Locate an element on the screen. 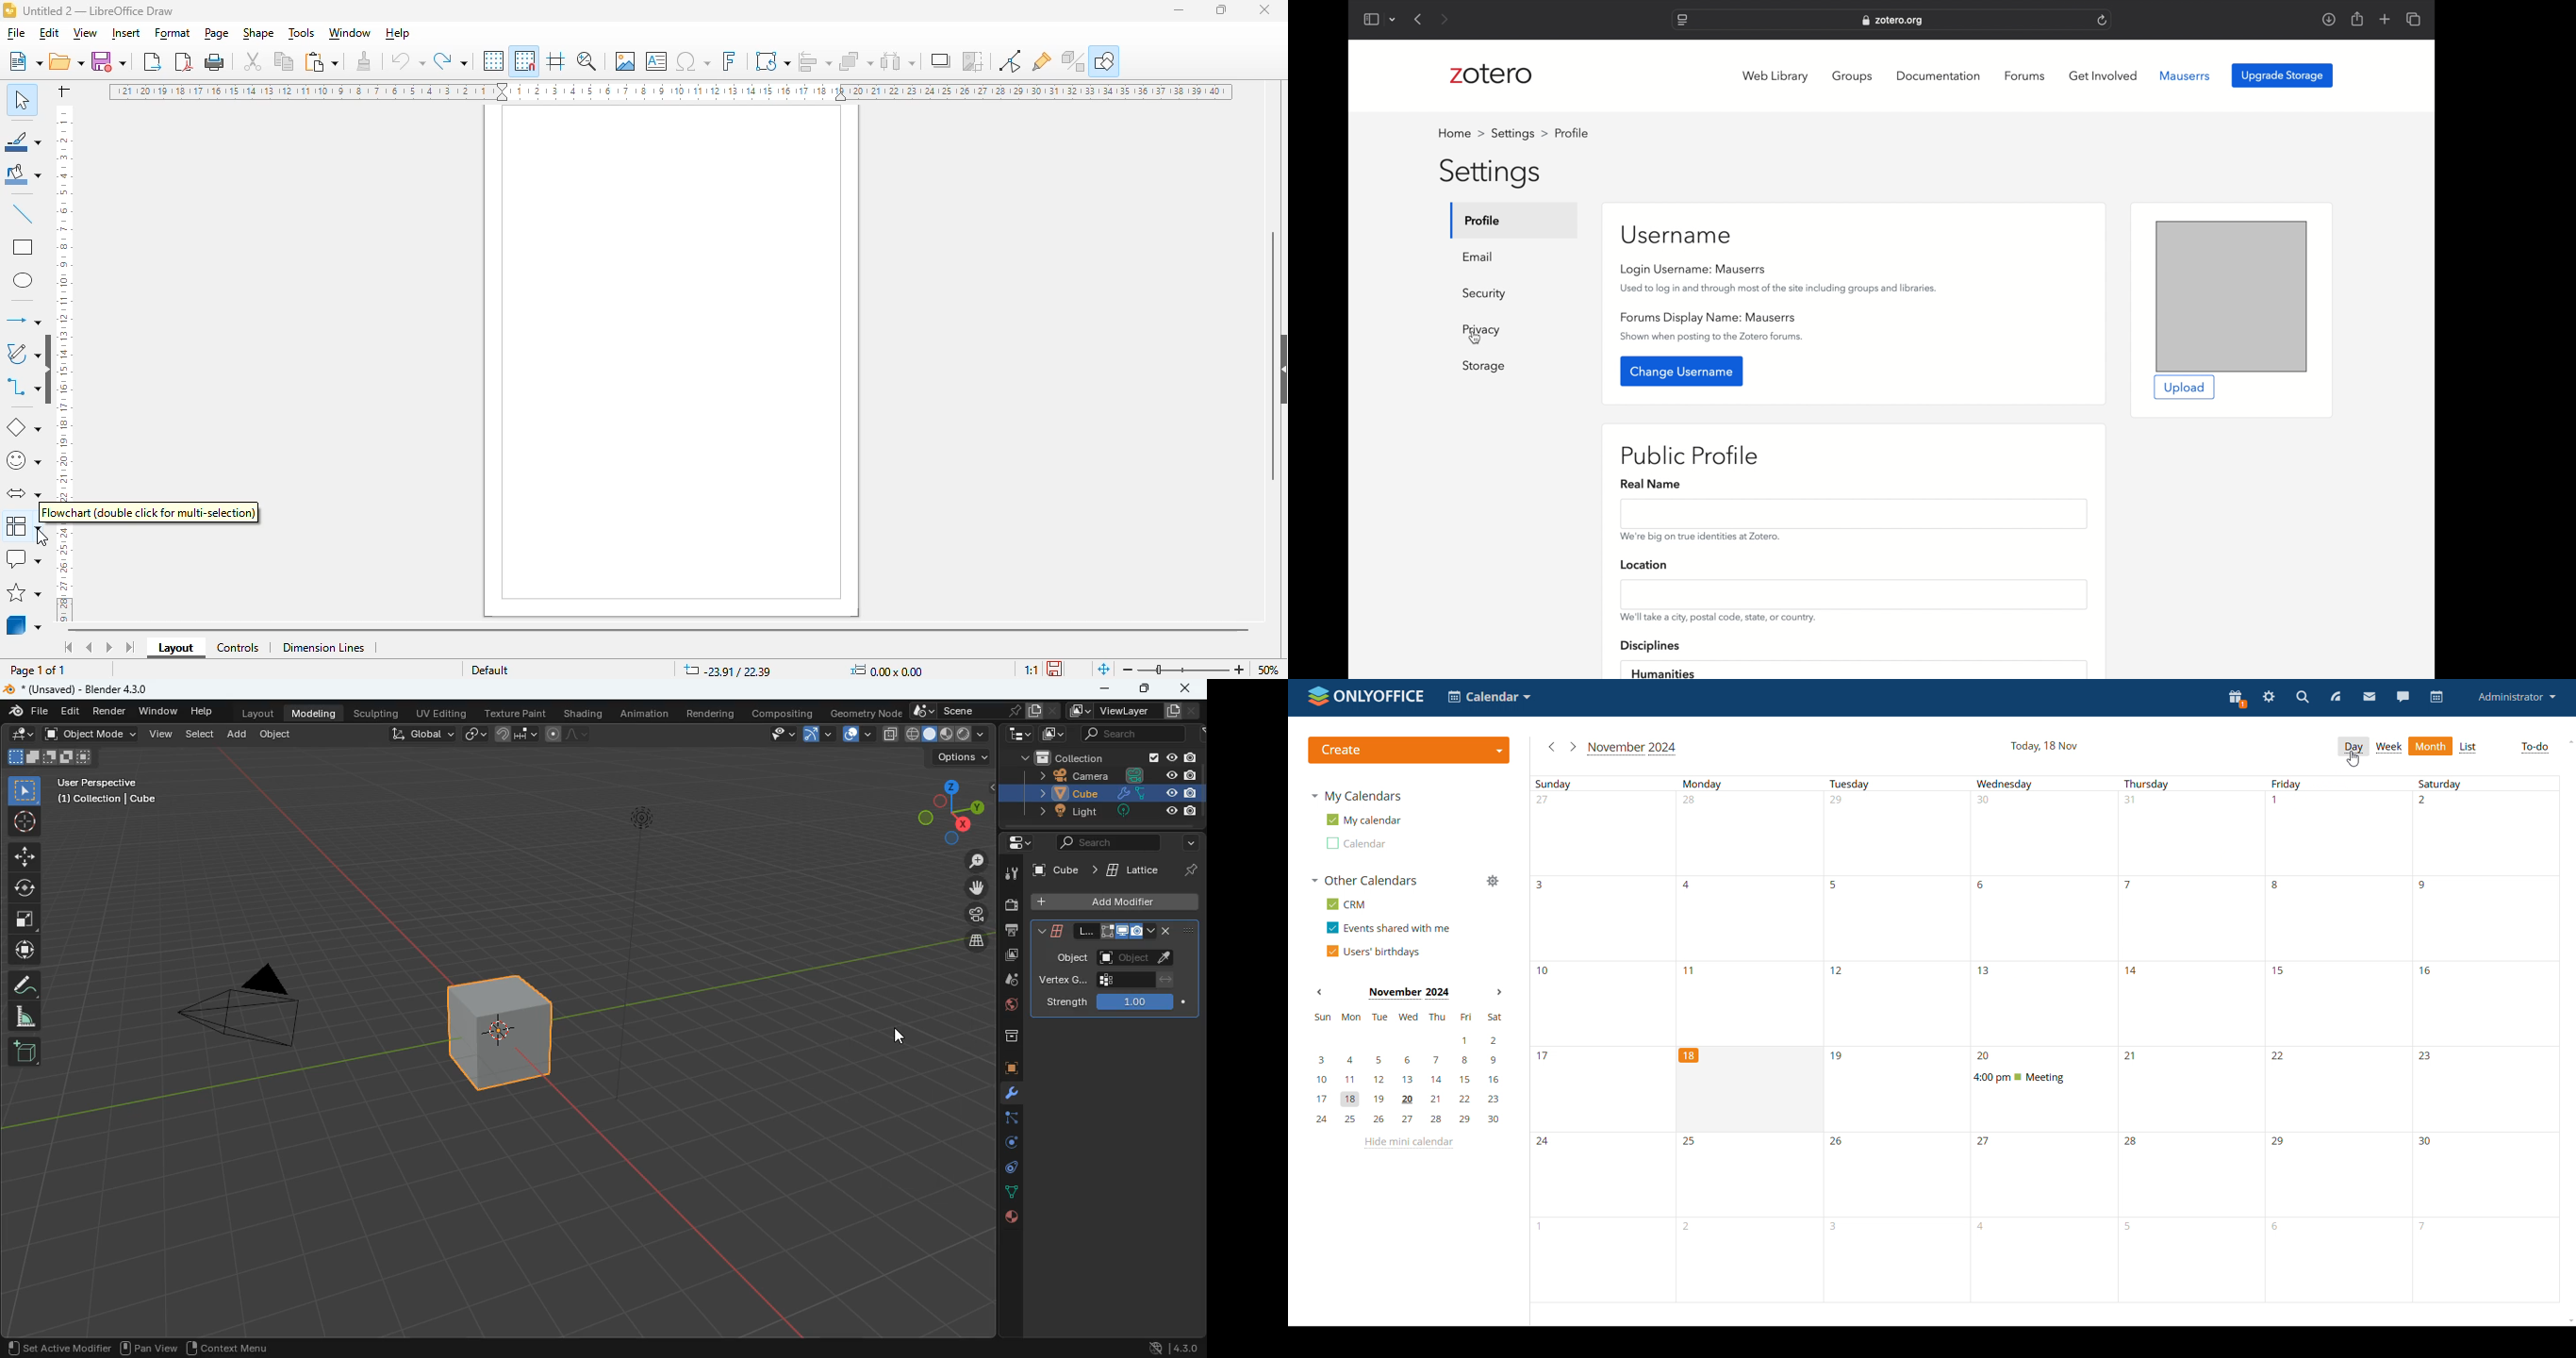 This screenshot has width=2576, height=1372. basic shapes is located at coordinates (25, 427).